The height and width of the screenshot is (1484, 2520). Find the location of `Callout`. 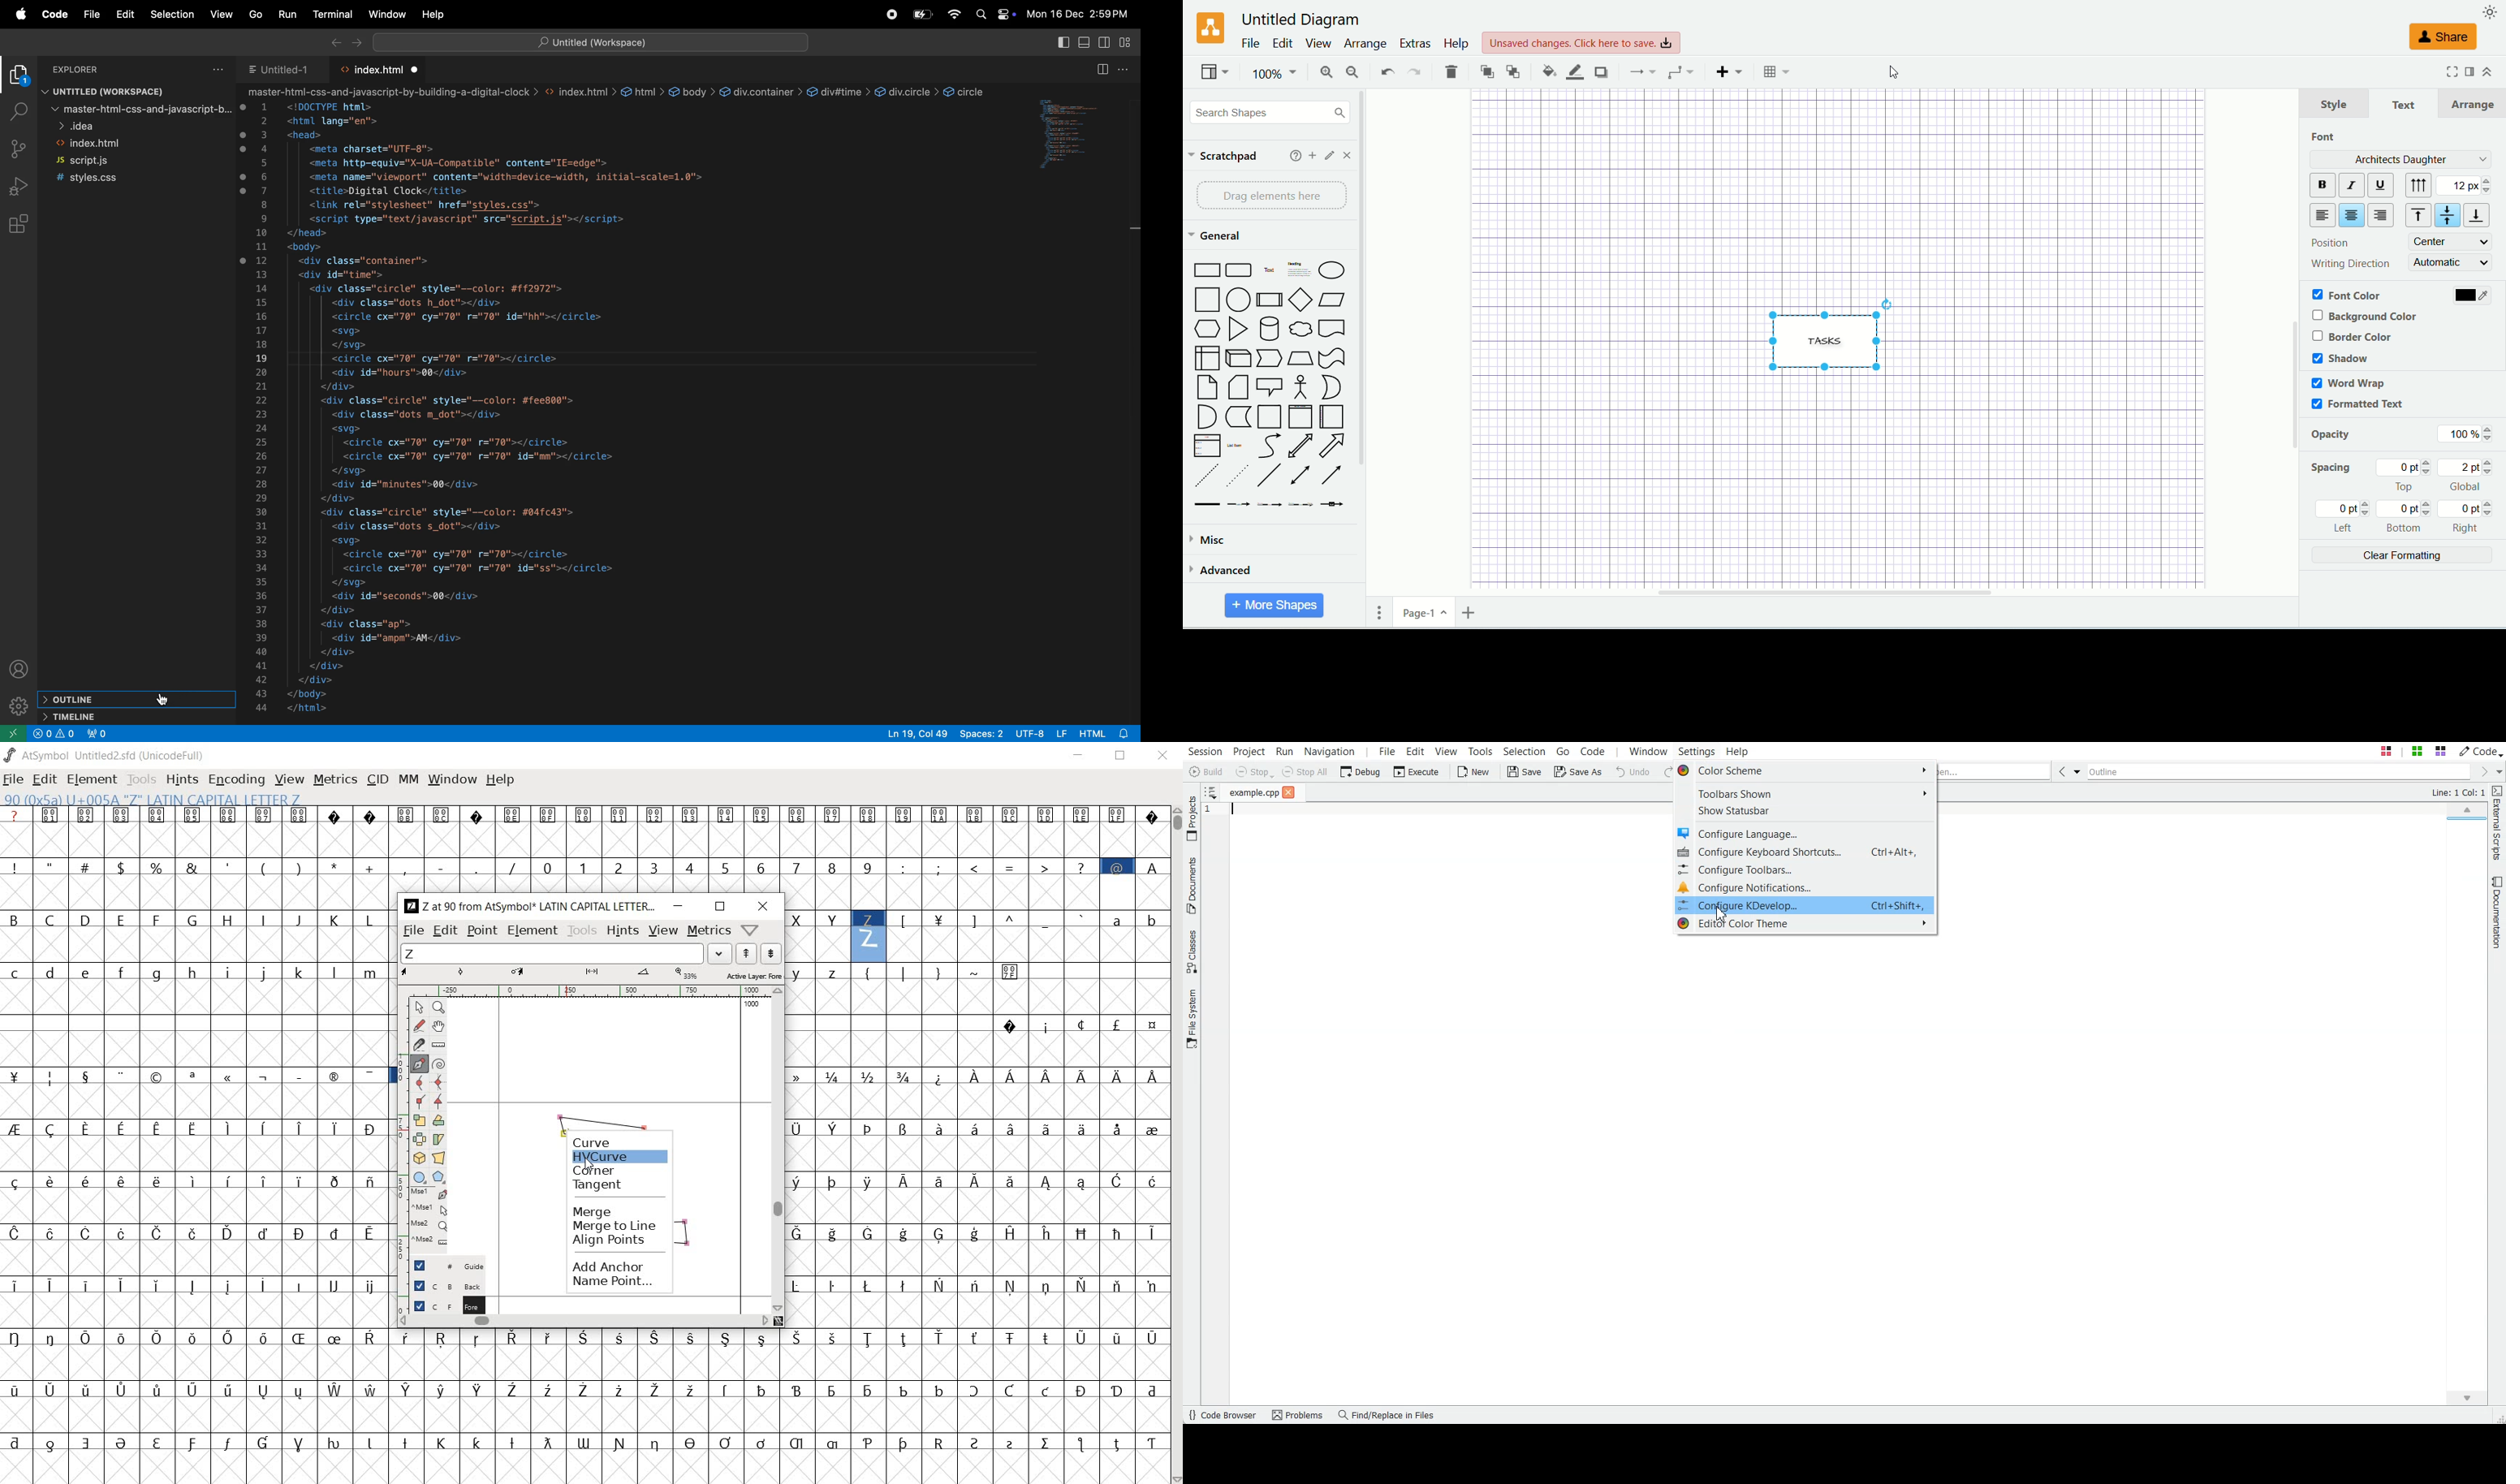

Callout is located at coordinates (1270, 387).